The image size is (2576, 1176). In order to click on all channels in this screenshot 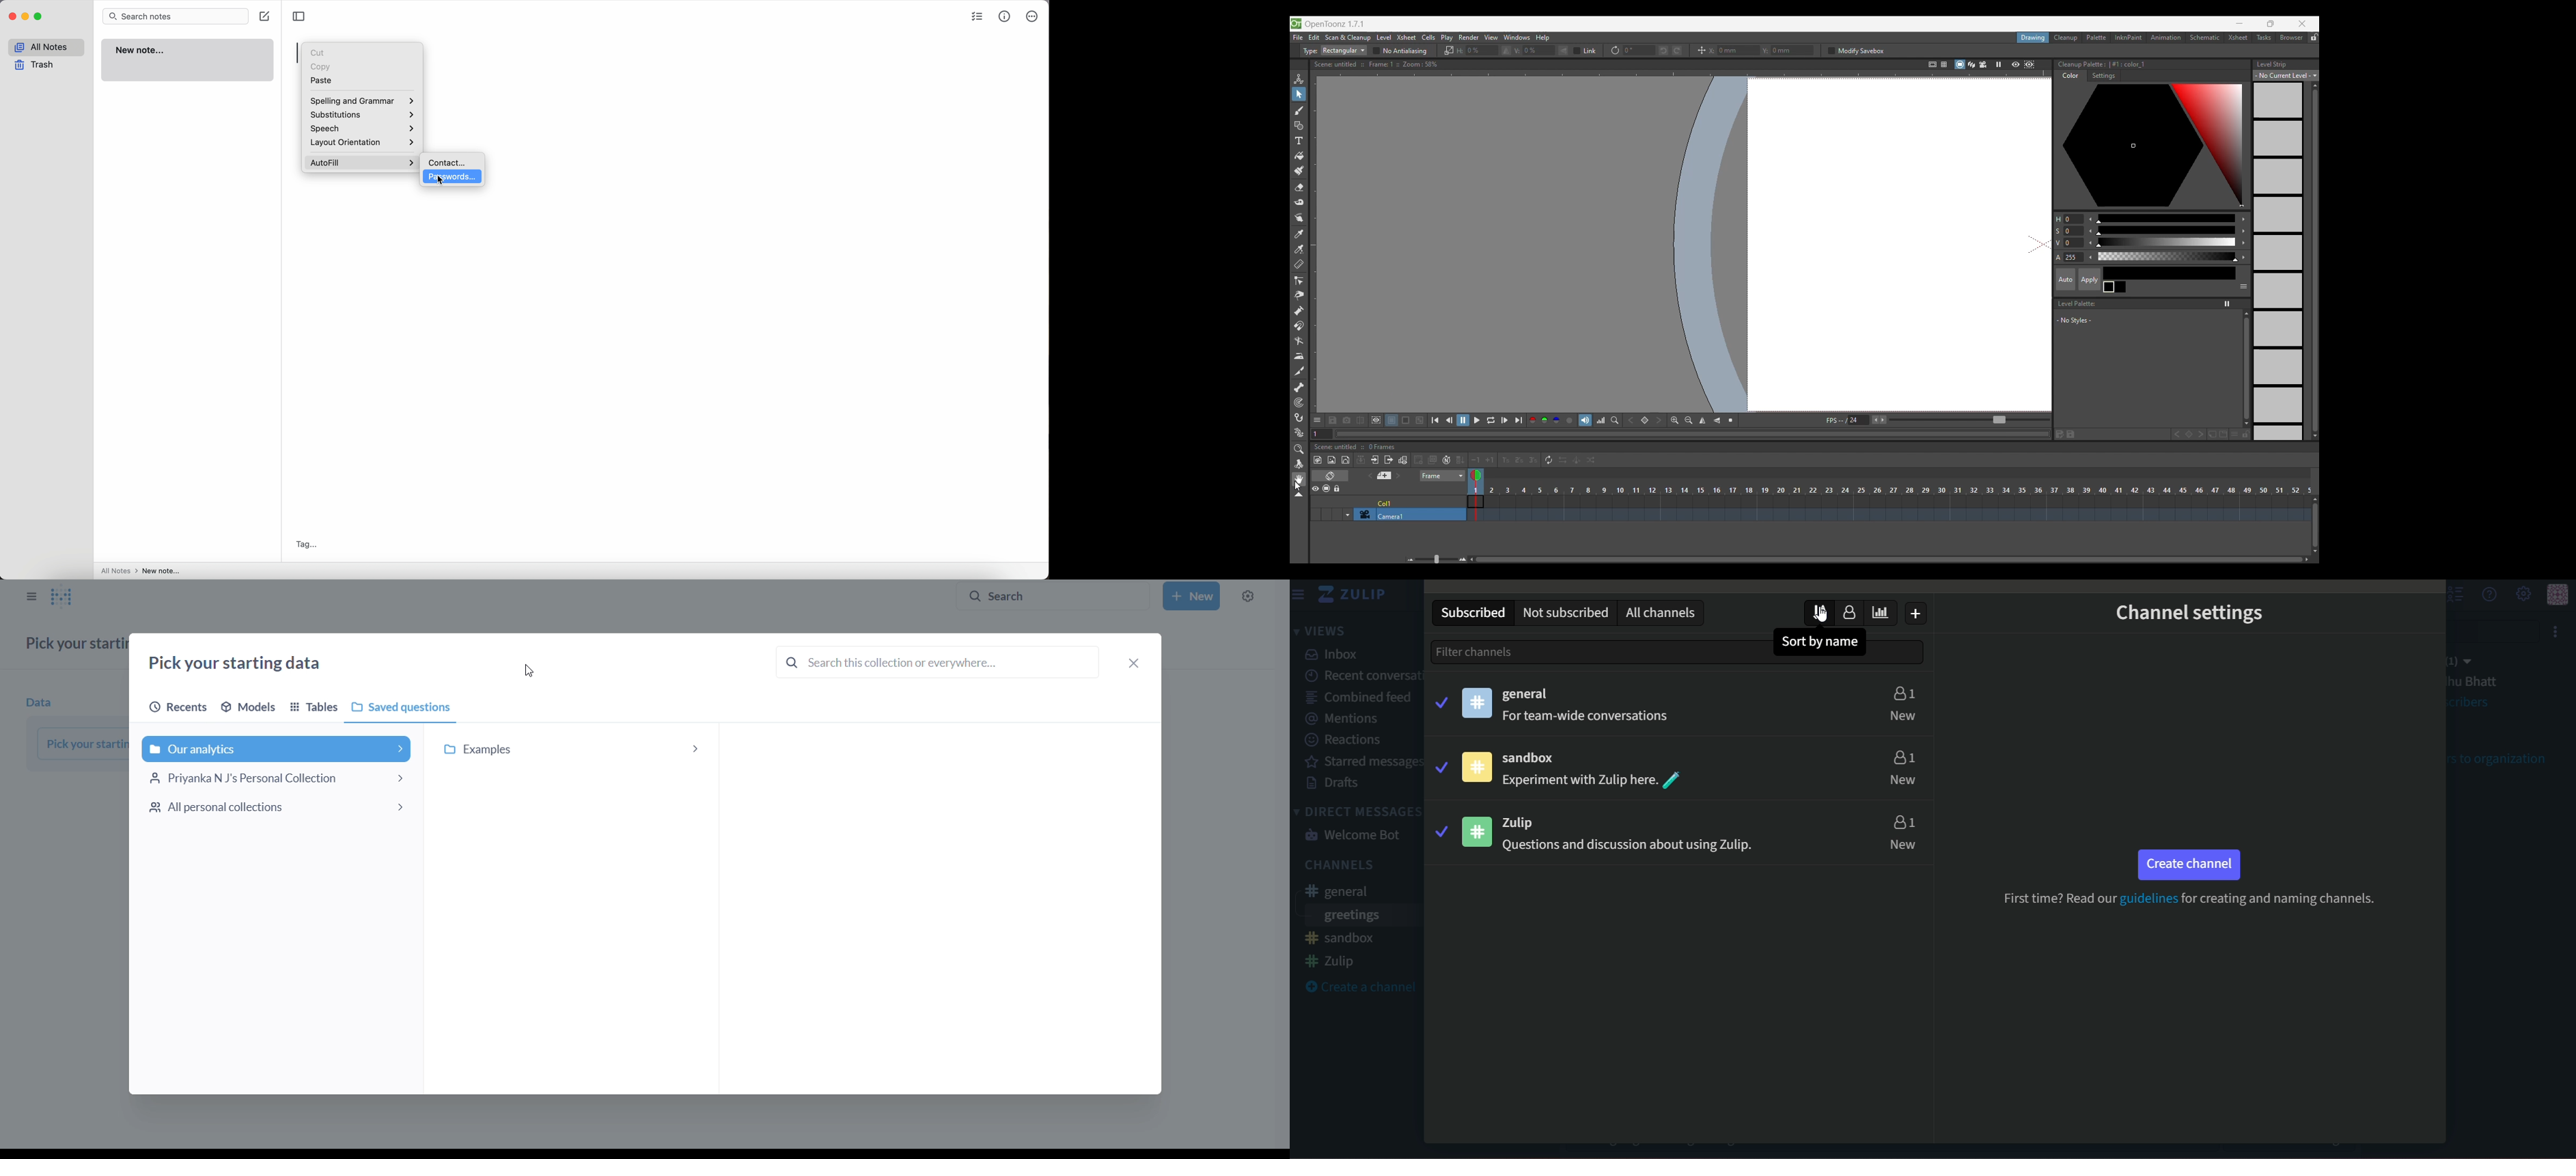, I will do `click(1661, 611)`.